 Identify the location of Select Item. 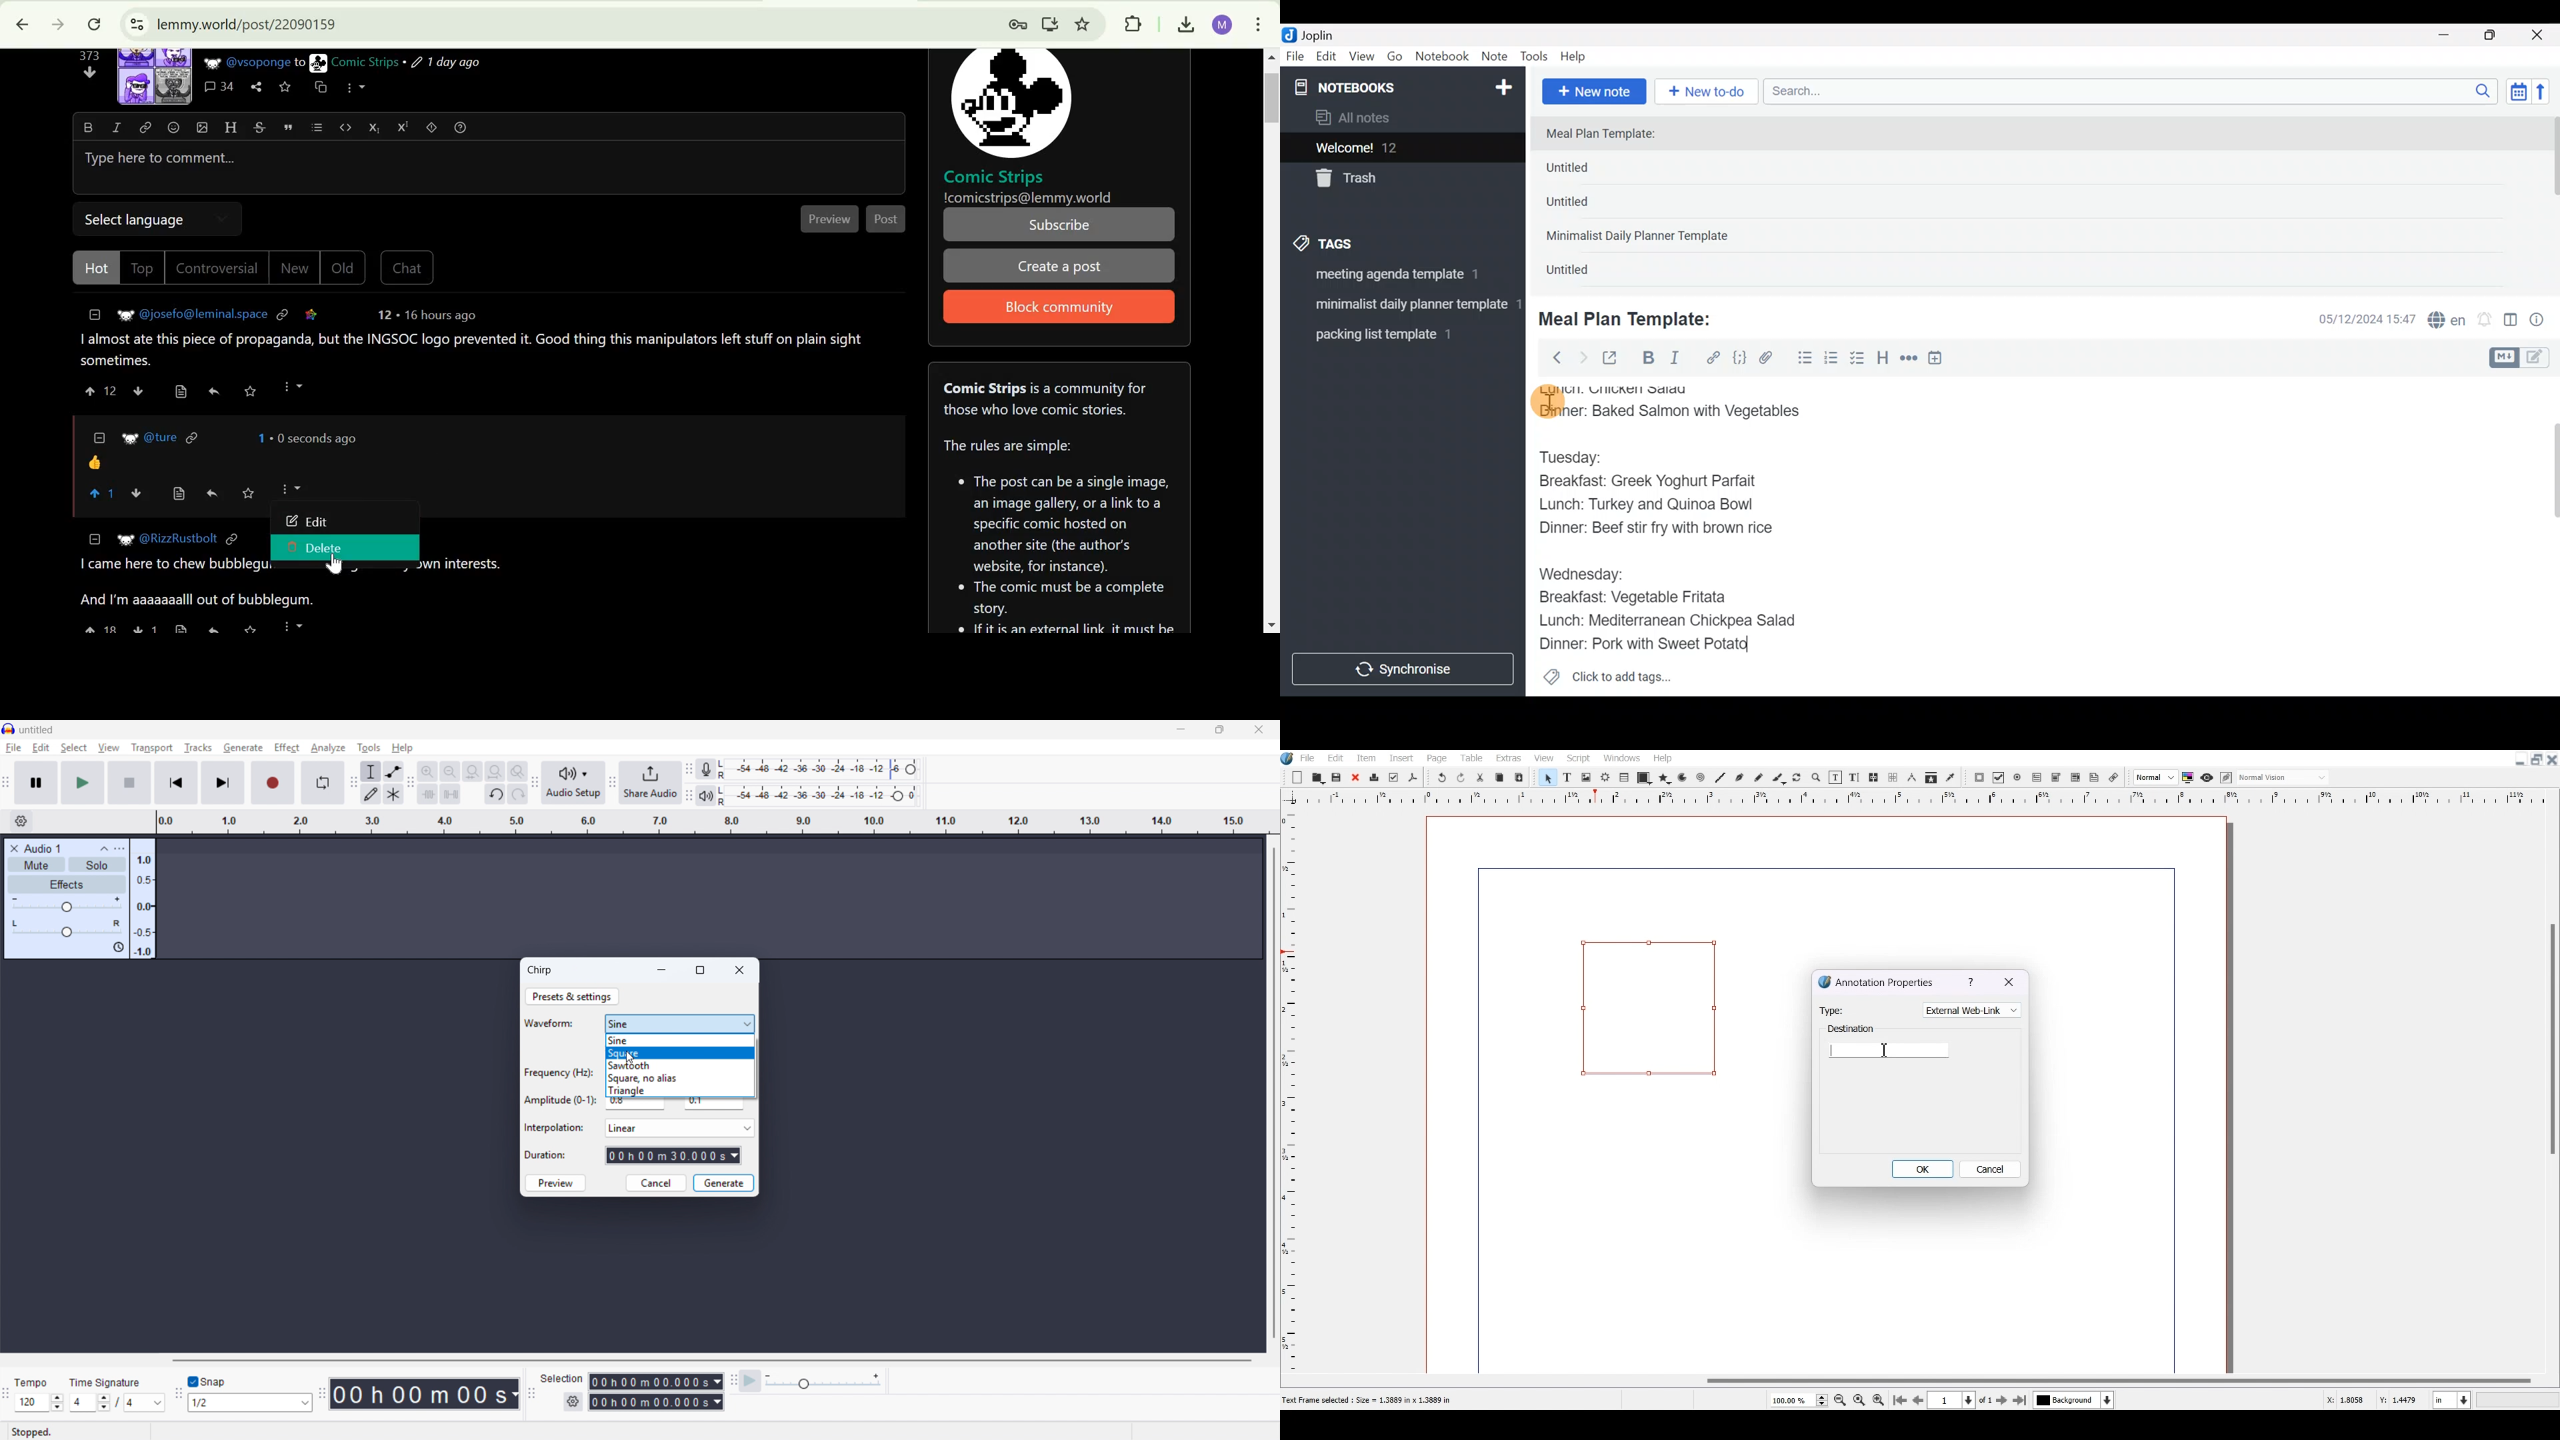
(1547, 777).